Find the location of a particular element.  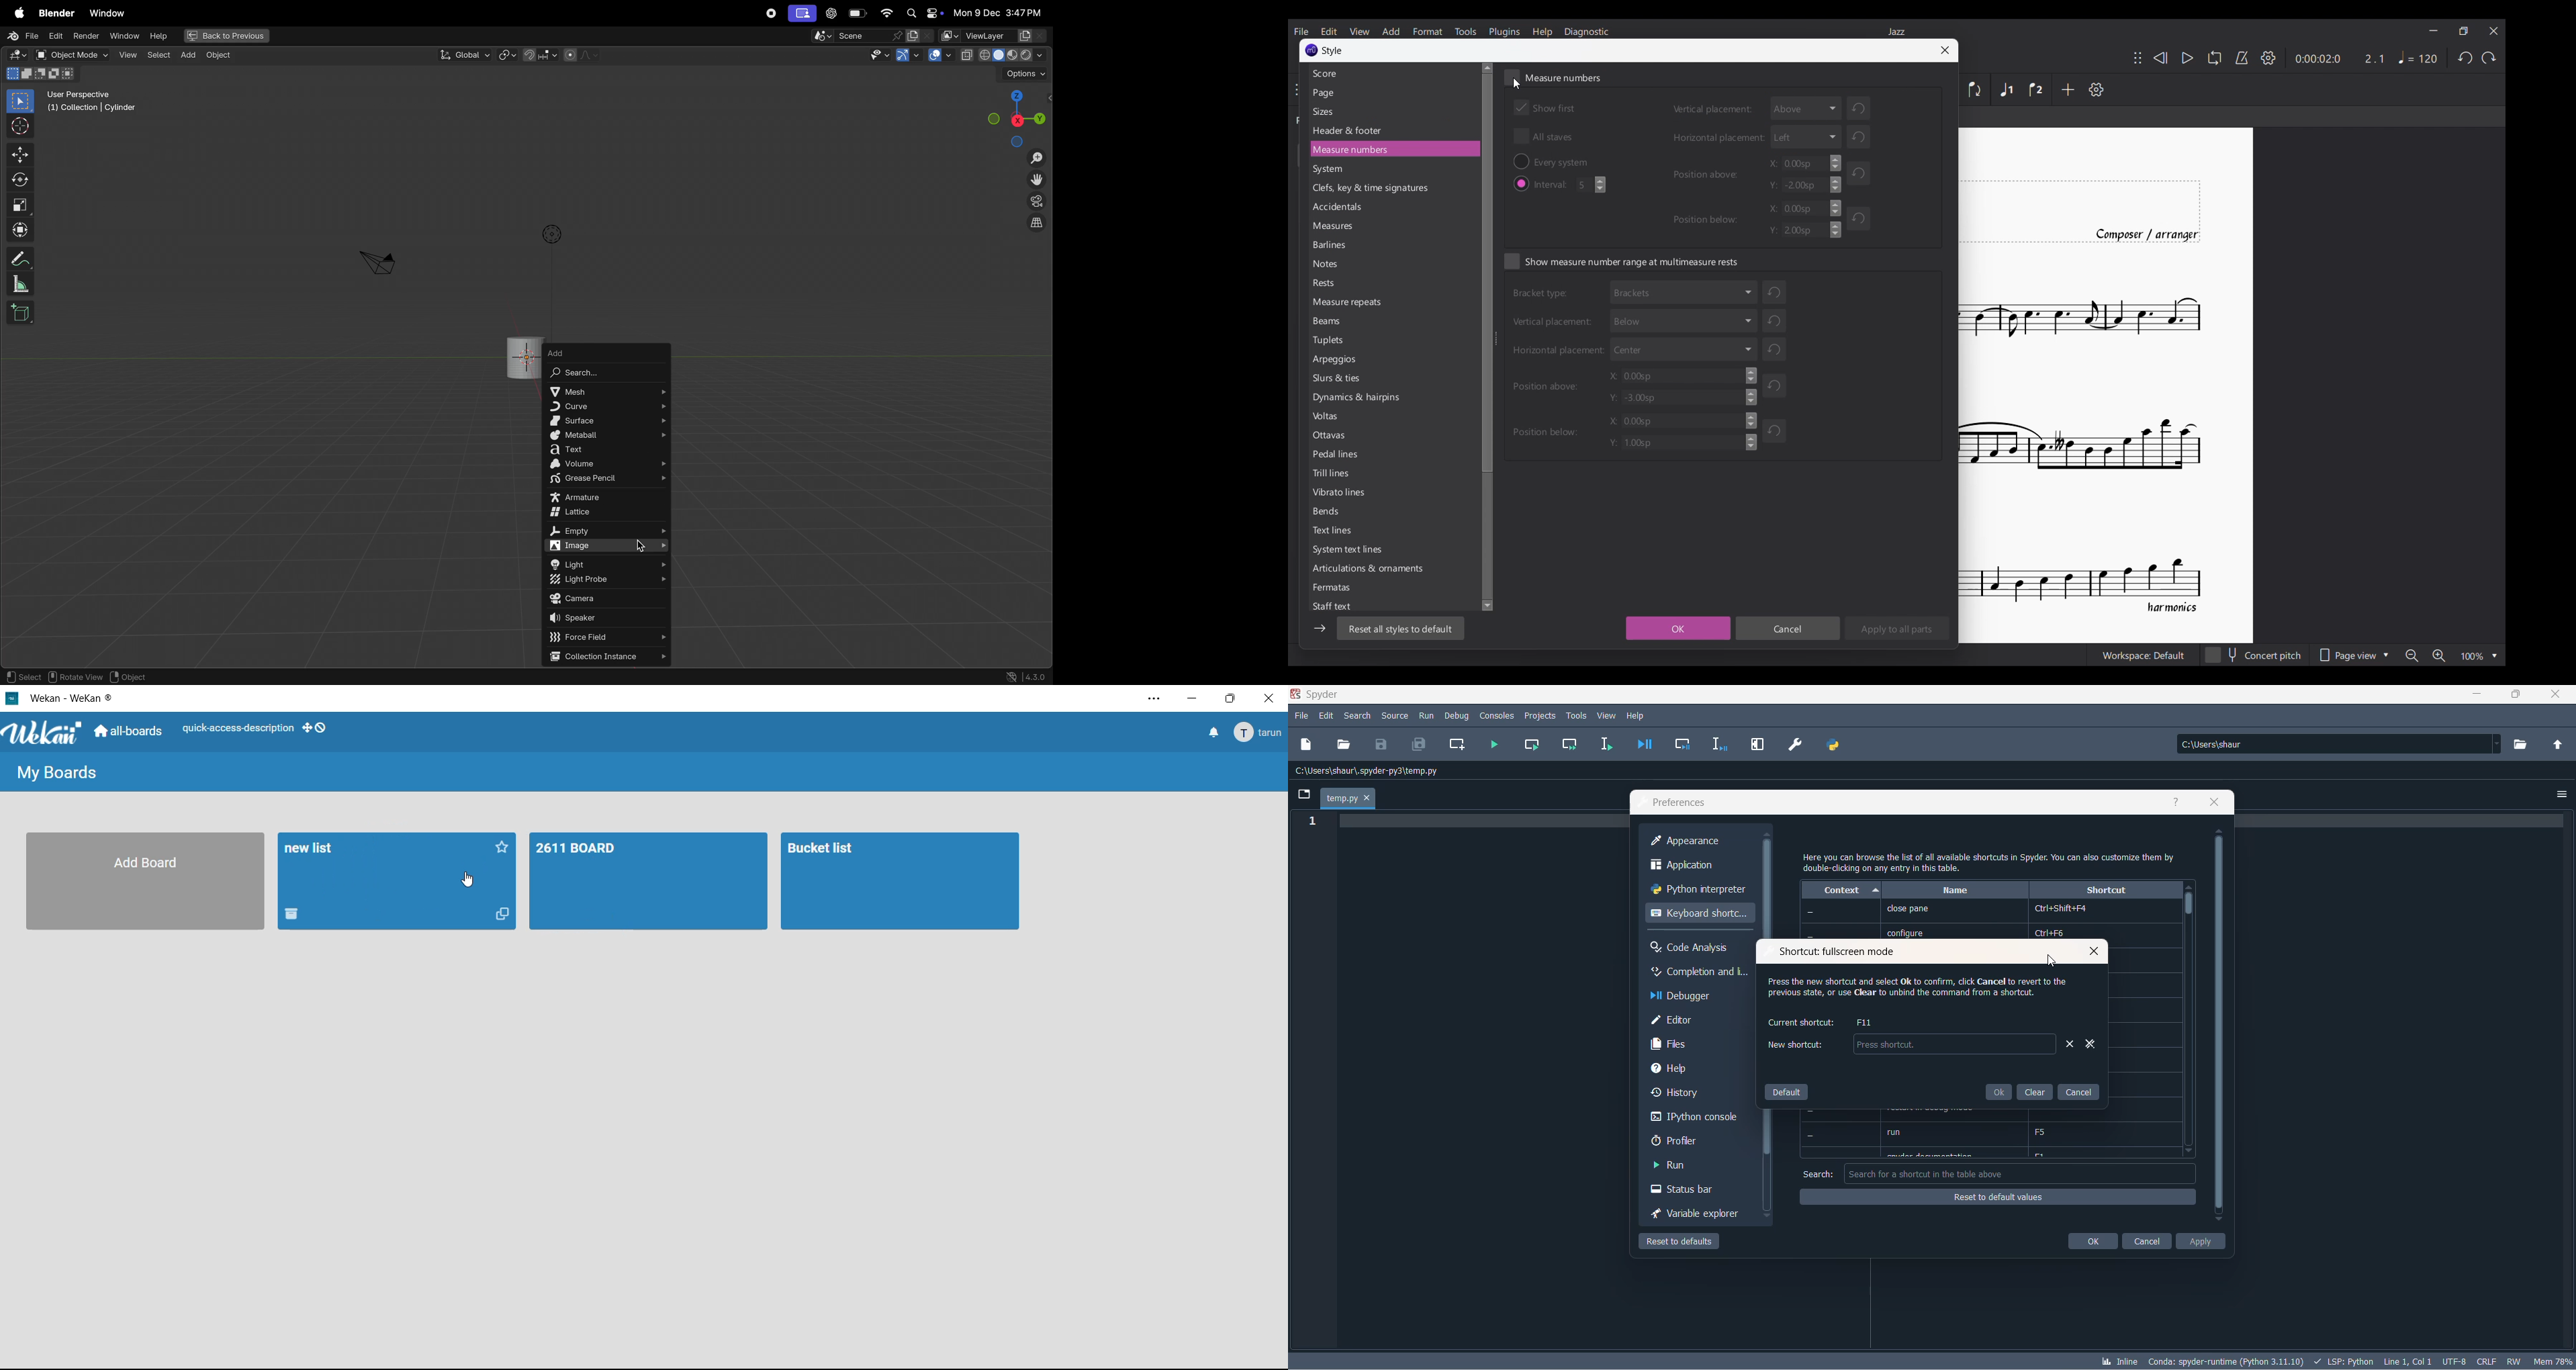

camera is located at coordinates (378, 262).